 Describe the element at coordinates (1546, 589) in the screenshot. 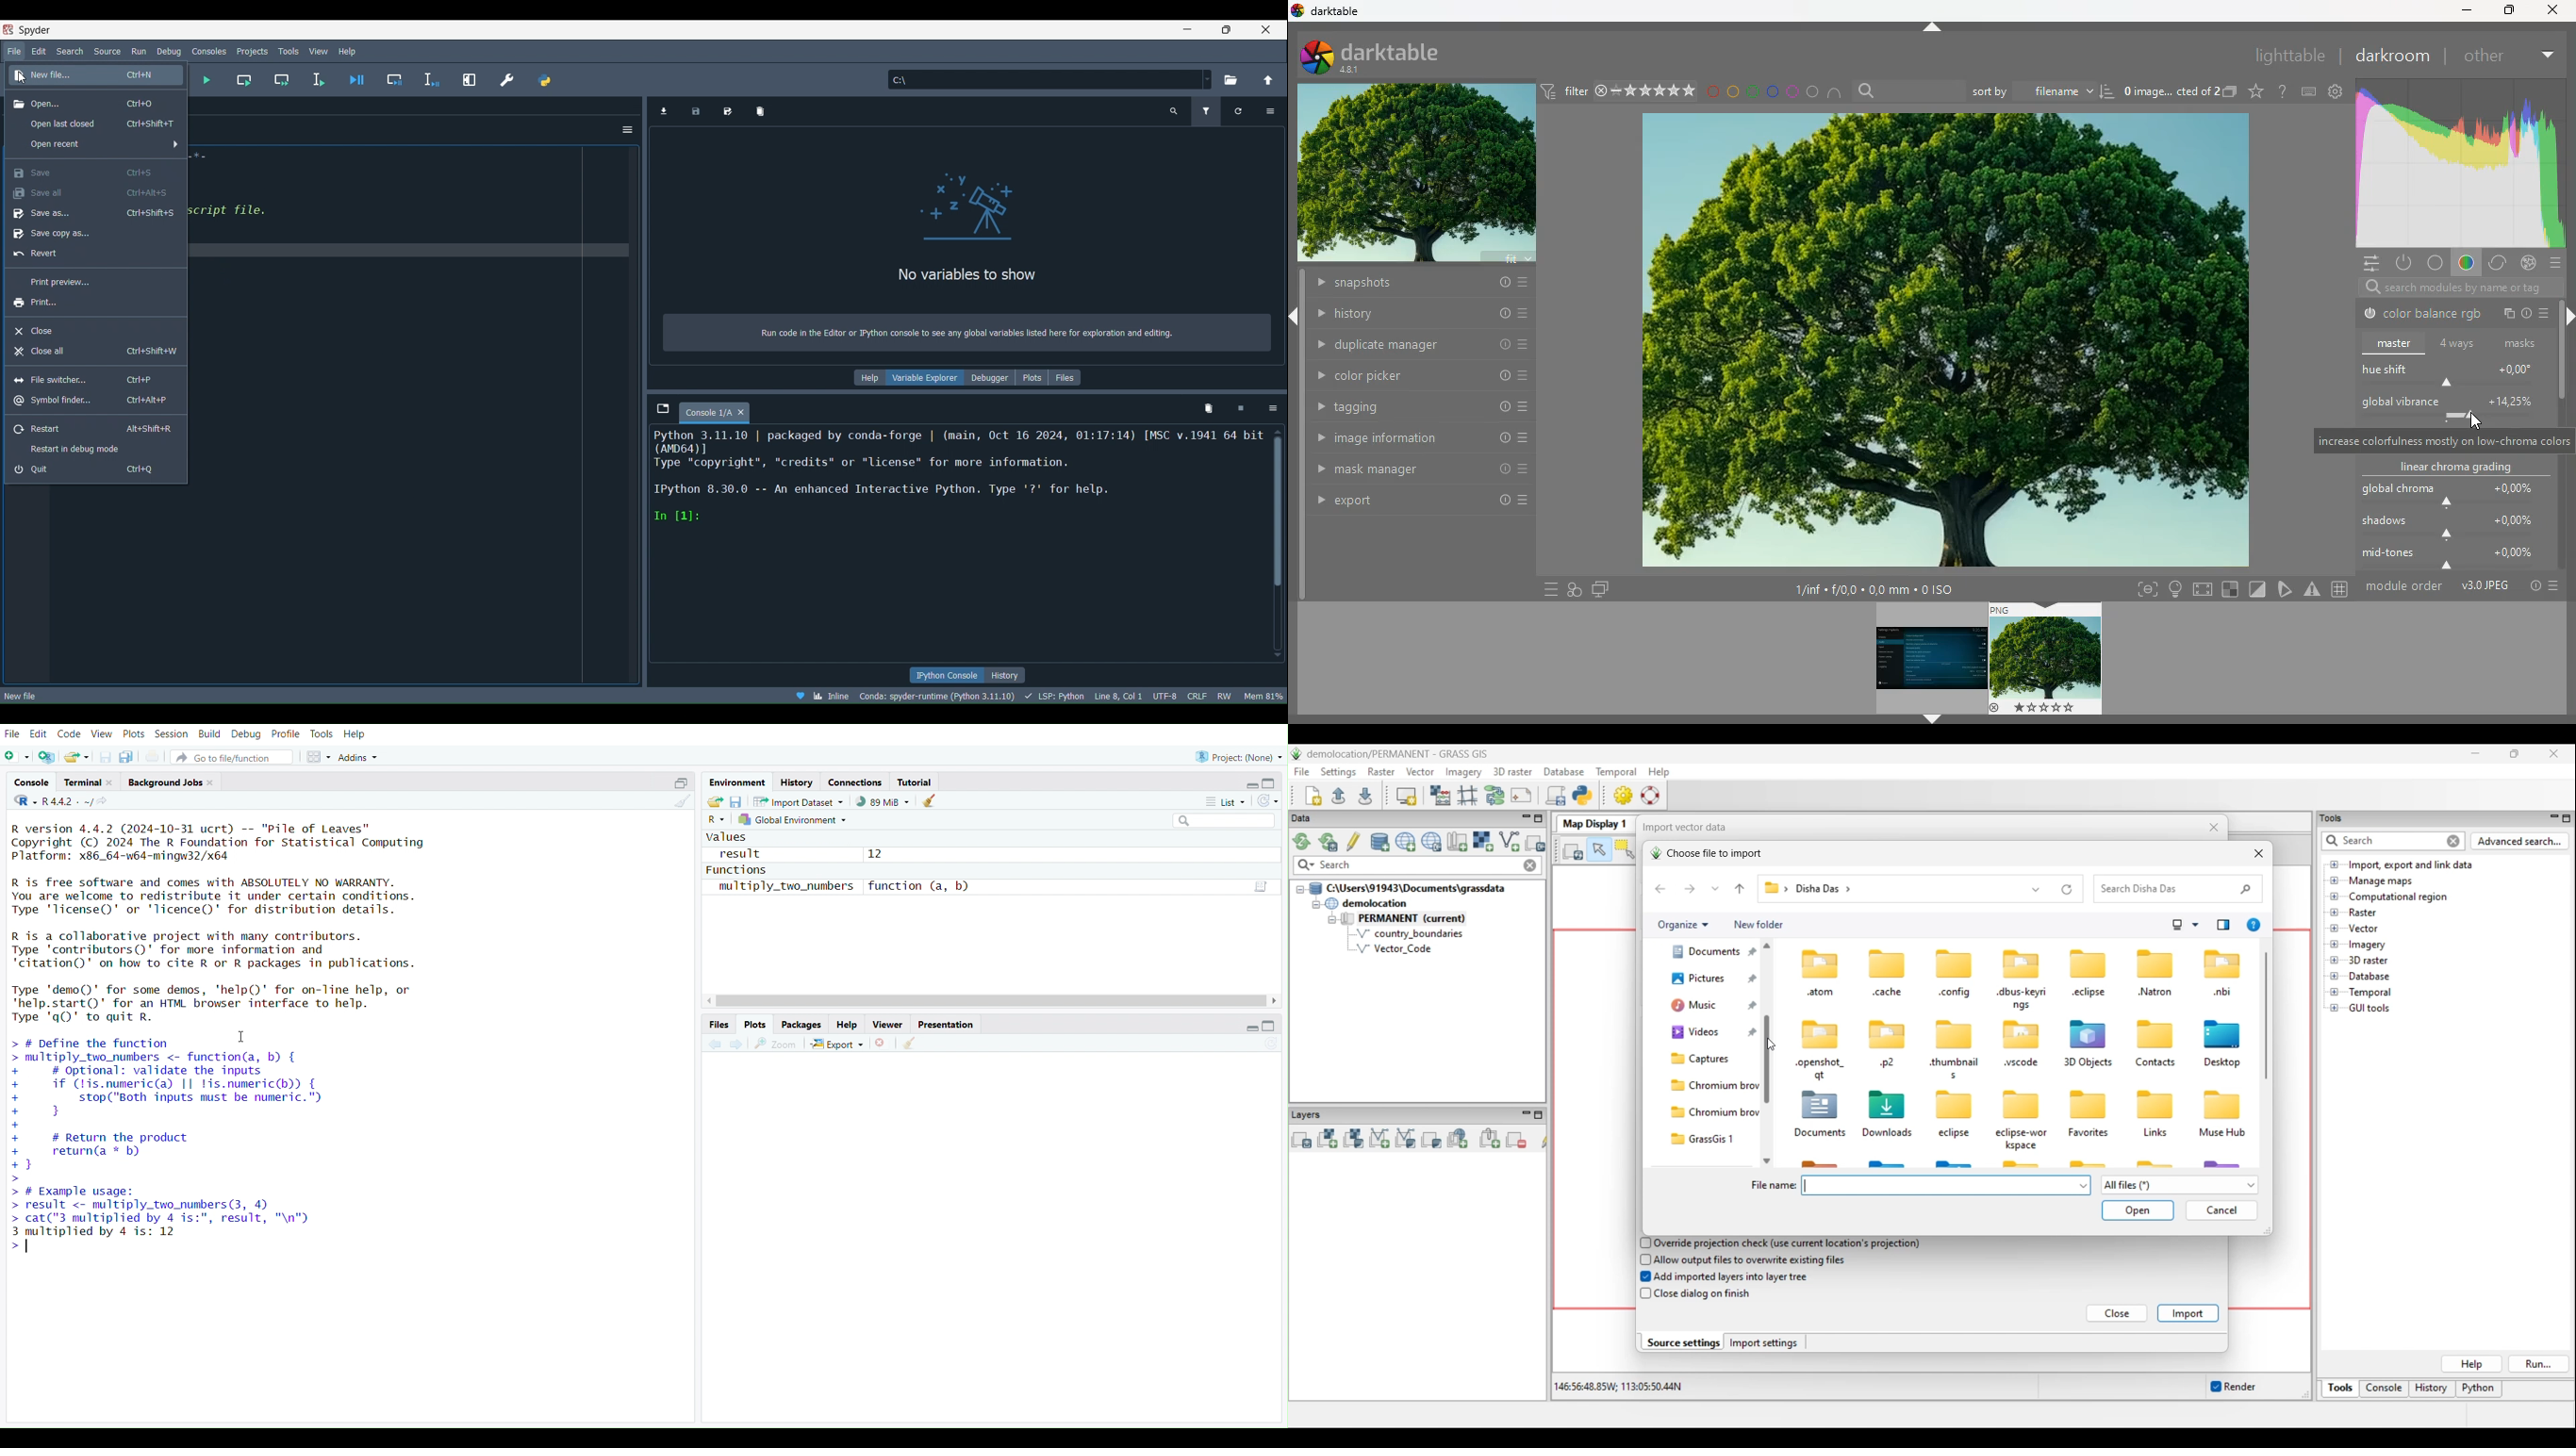

I see `menu` at that location.